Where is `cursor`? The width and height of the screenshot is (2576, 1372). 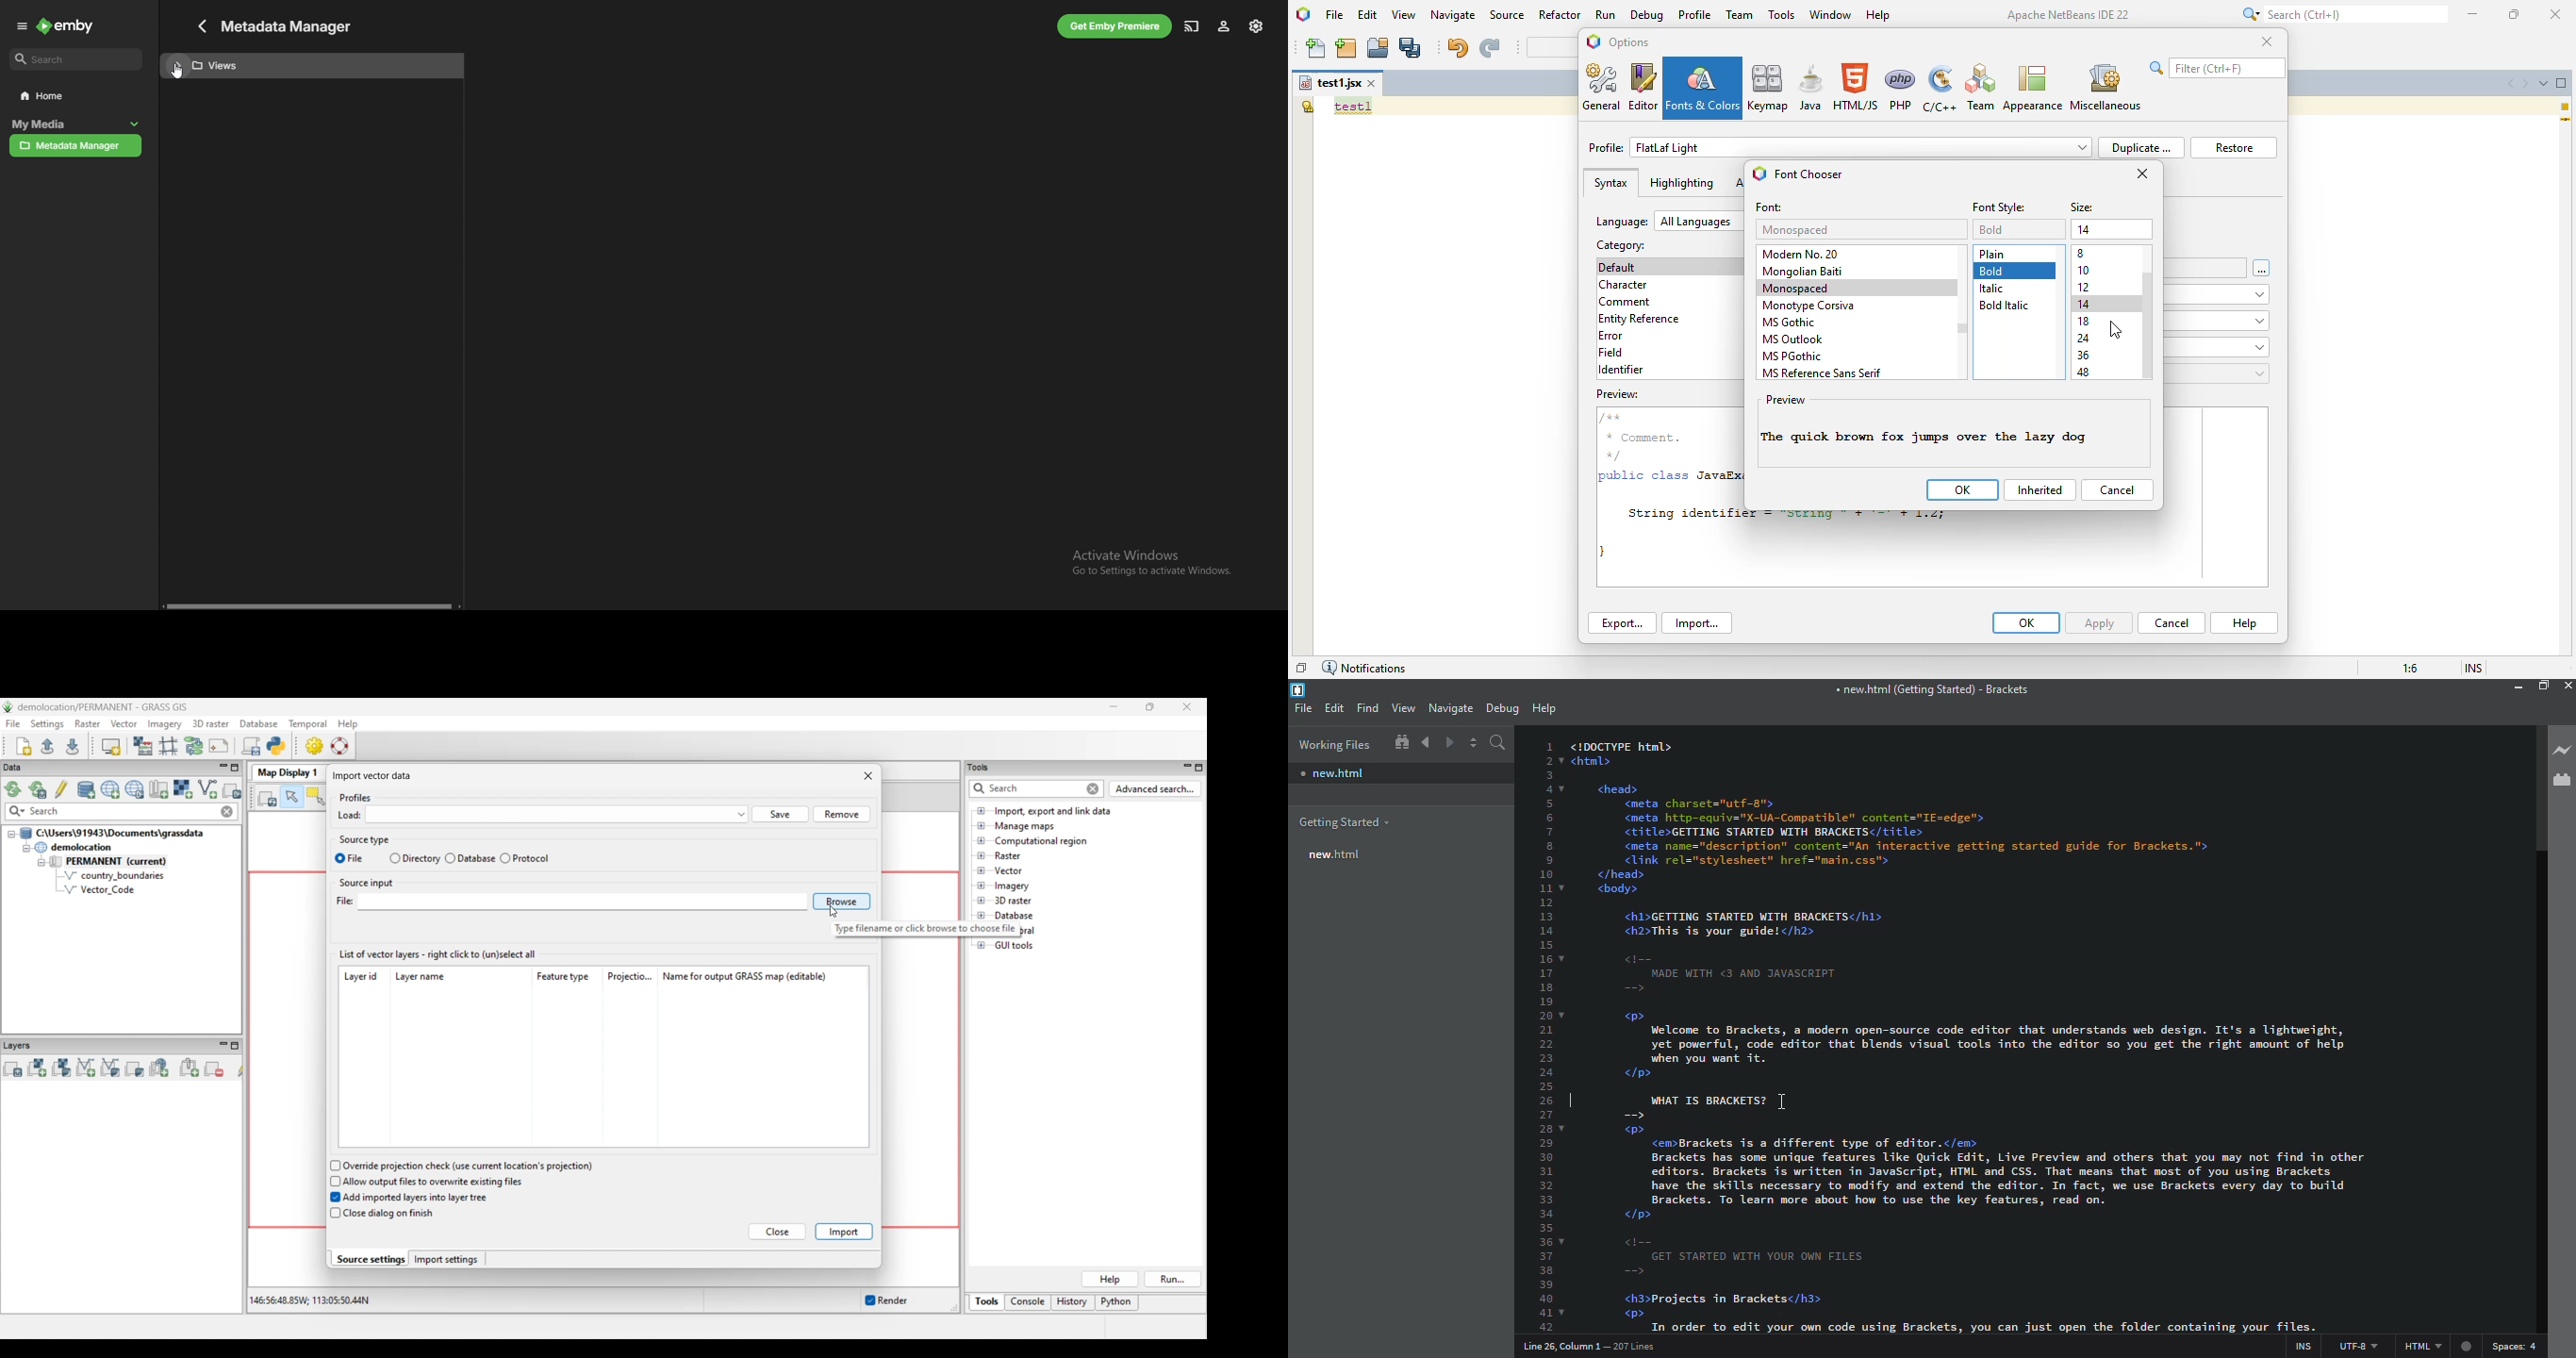 cursor is located at coordinates (2117, 330).